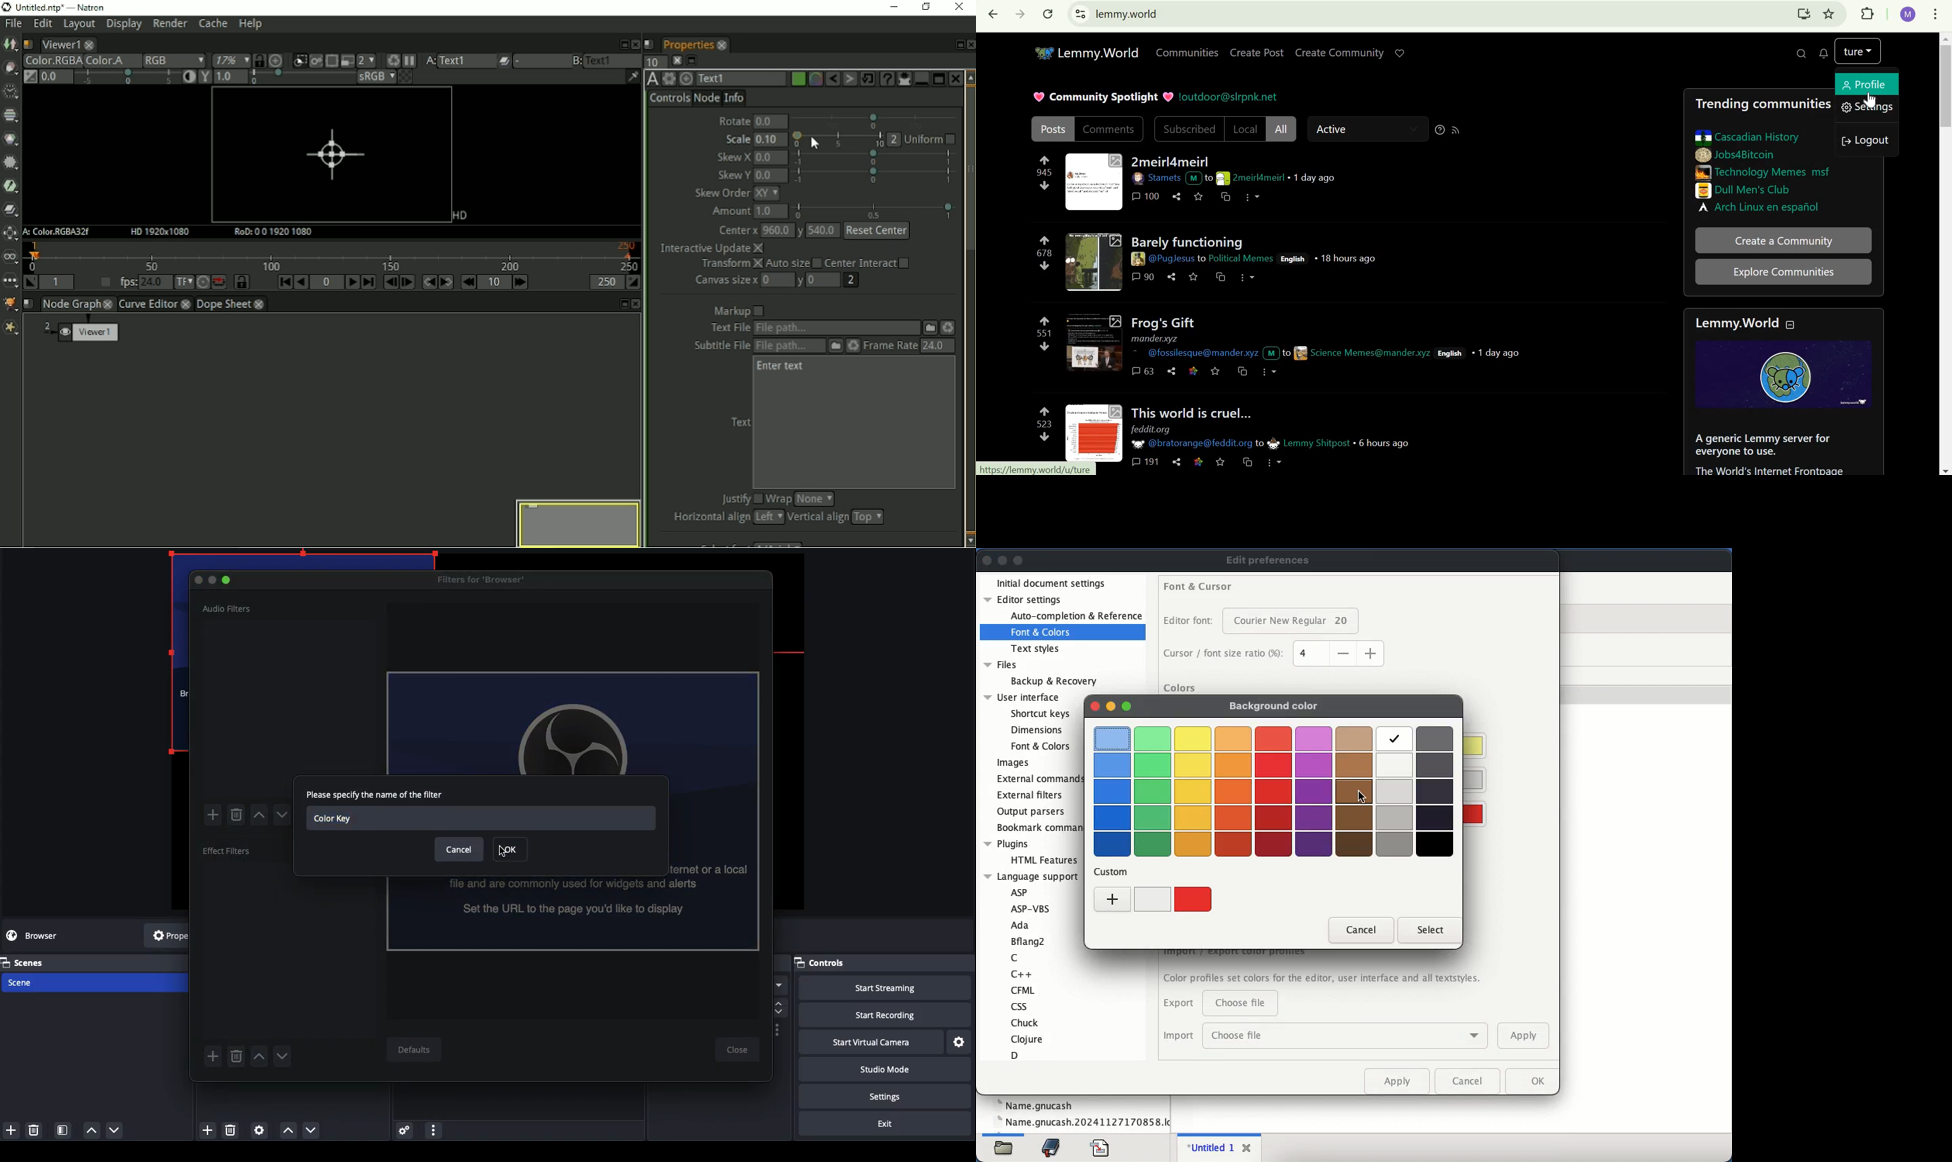 The image size is (1960, 1176). What do you see at coordinates (1178, 196) in the screenshot?
I see `share` at bounding box center [1178, 196].